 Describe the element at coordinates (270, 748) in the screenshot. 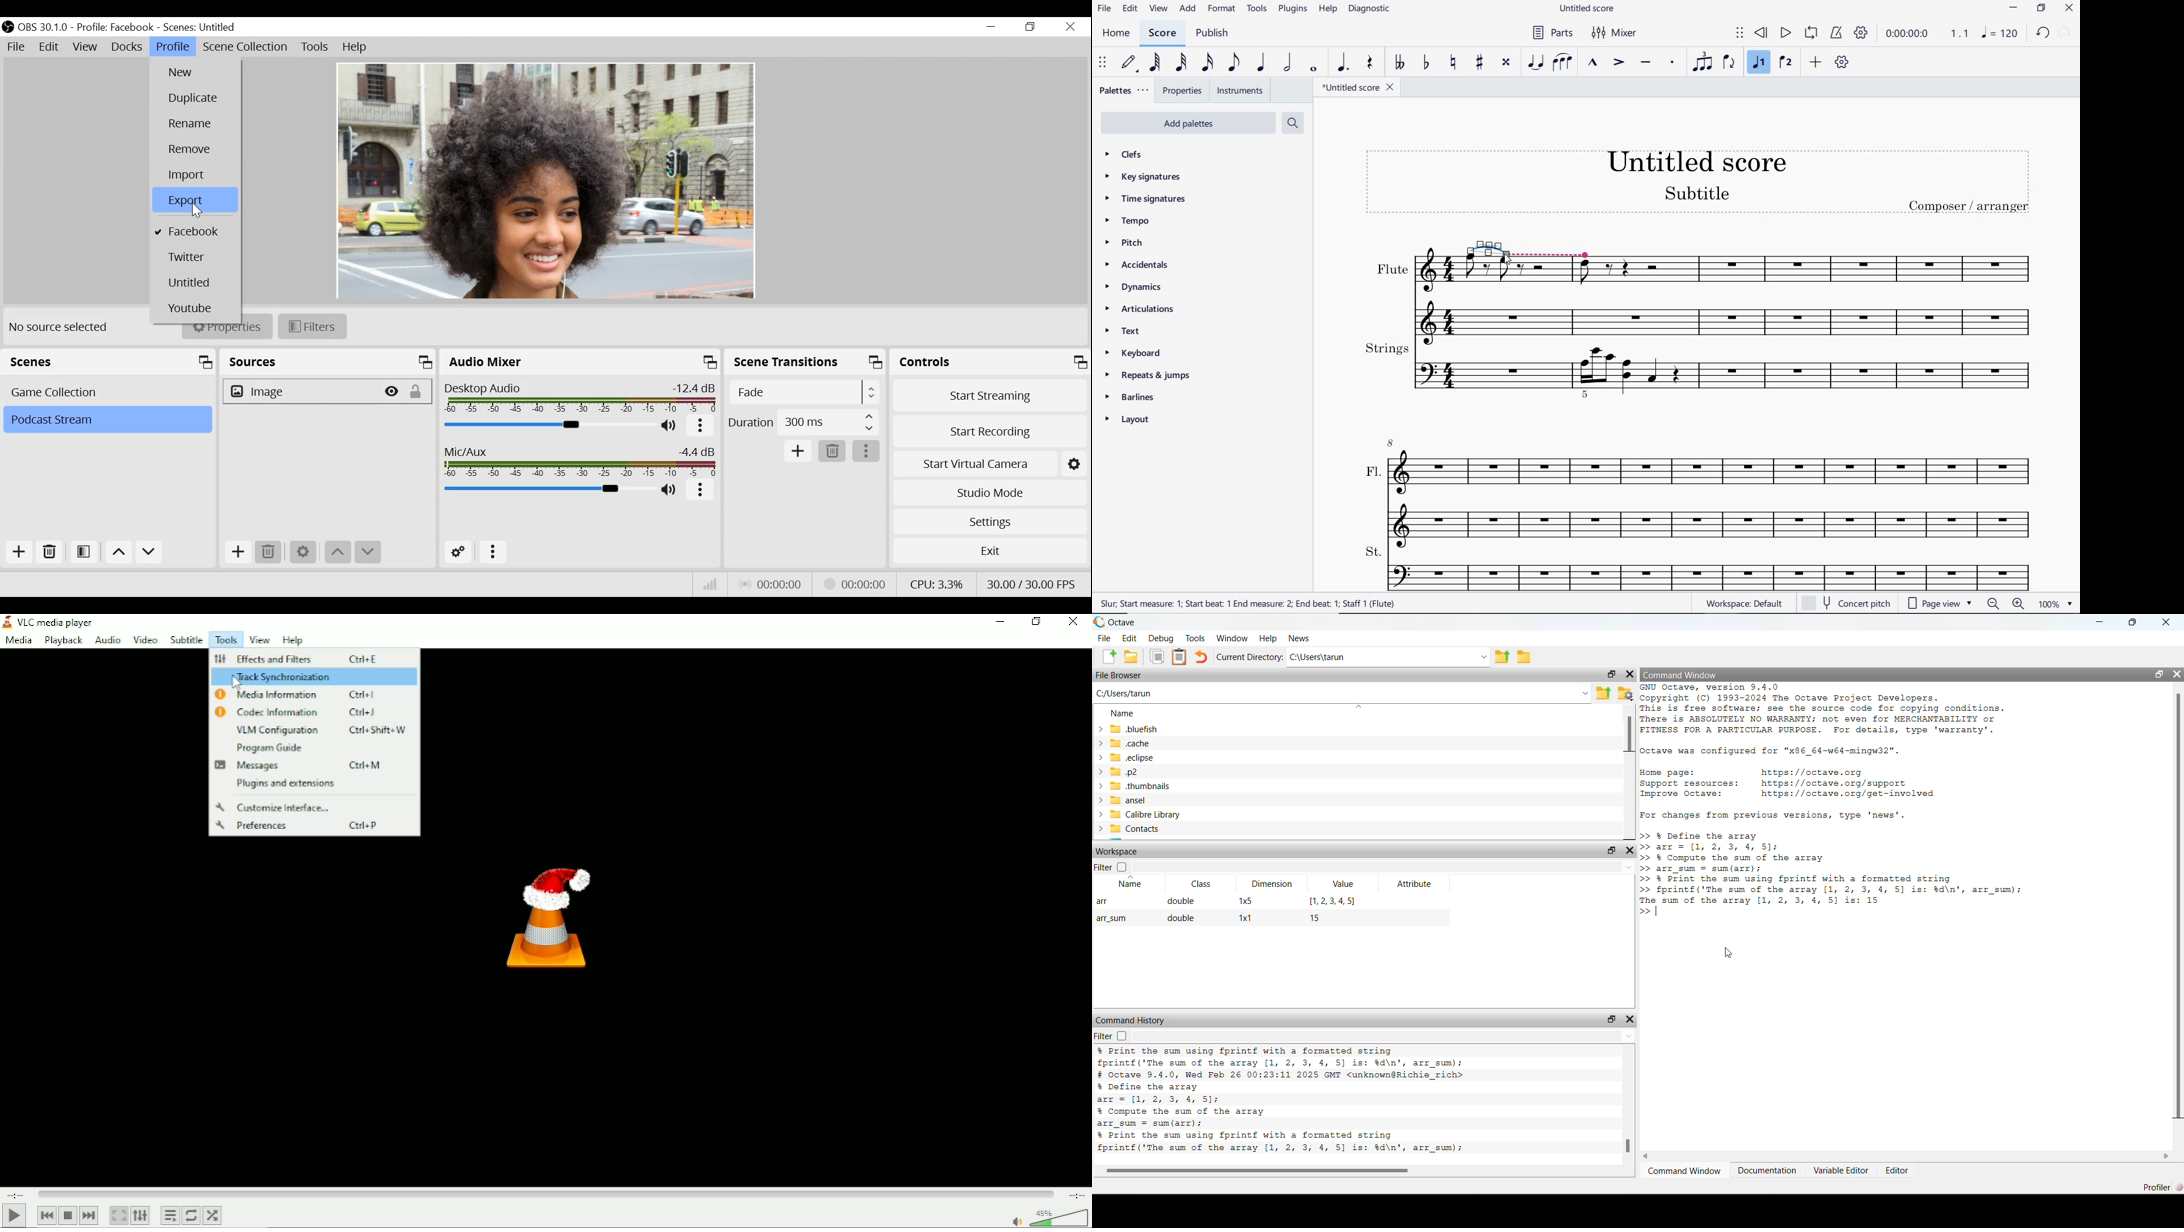

I see `Program guide` at that location.